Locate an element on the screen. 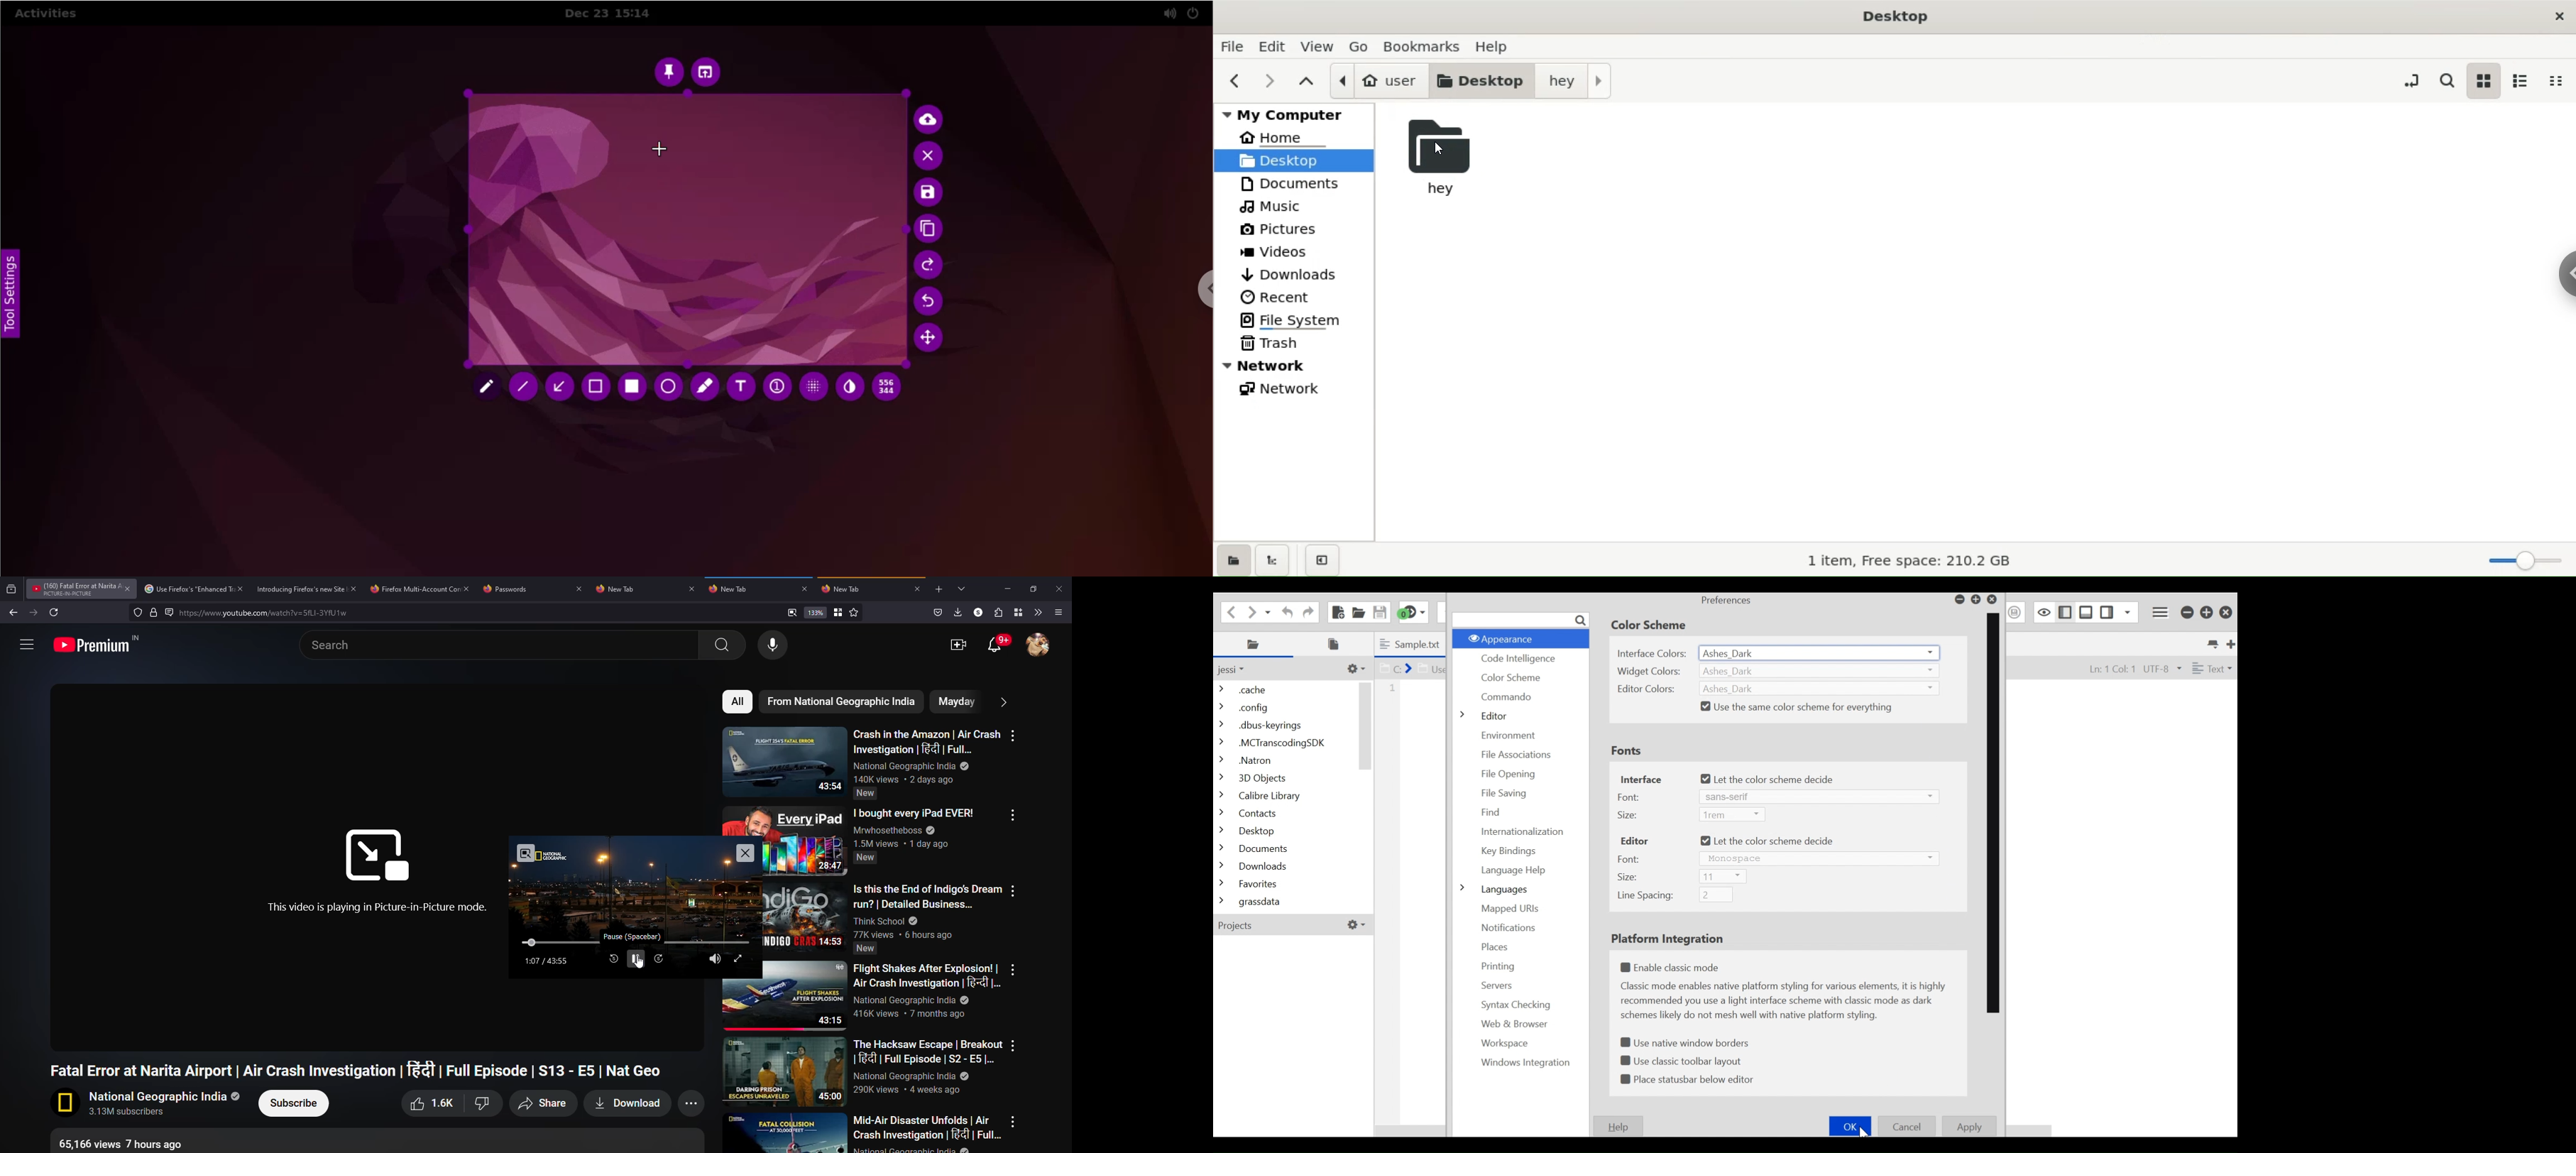 This screenshot has height=1176, width=2576. otifications is located at coordinates (999, 645).